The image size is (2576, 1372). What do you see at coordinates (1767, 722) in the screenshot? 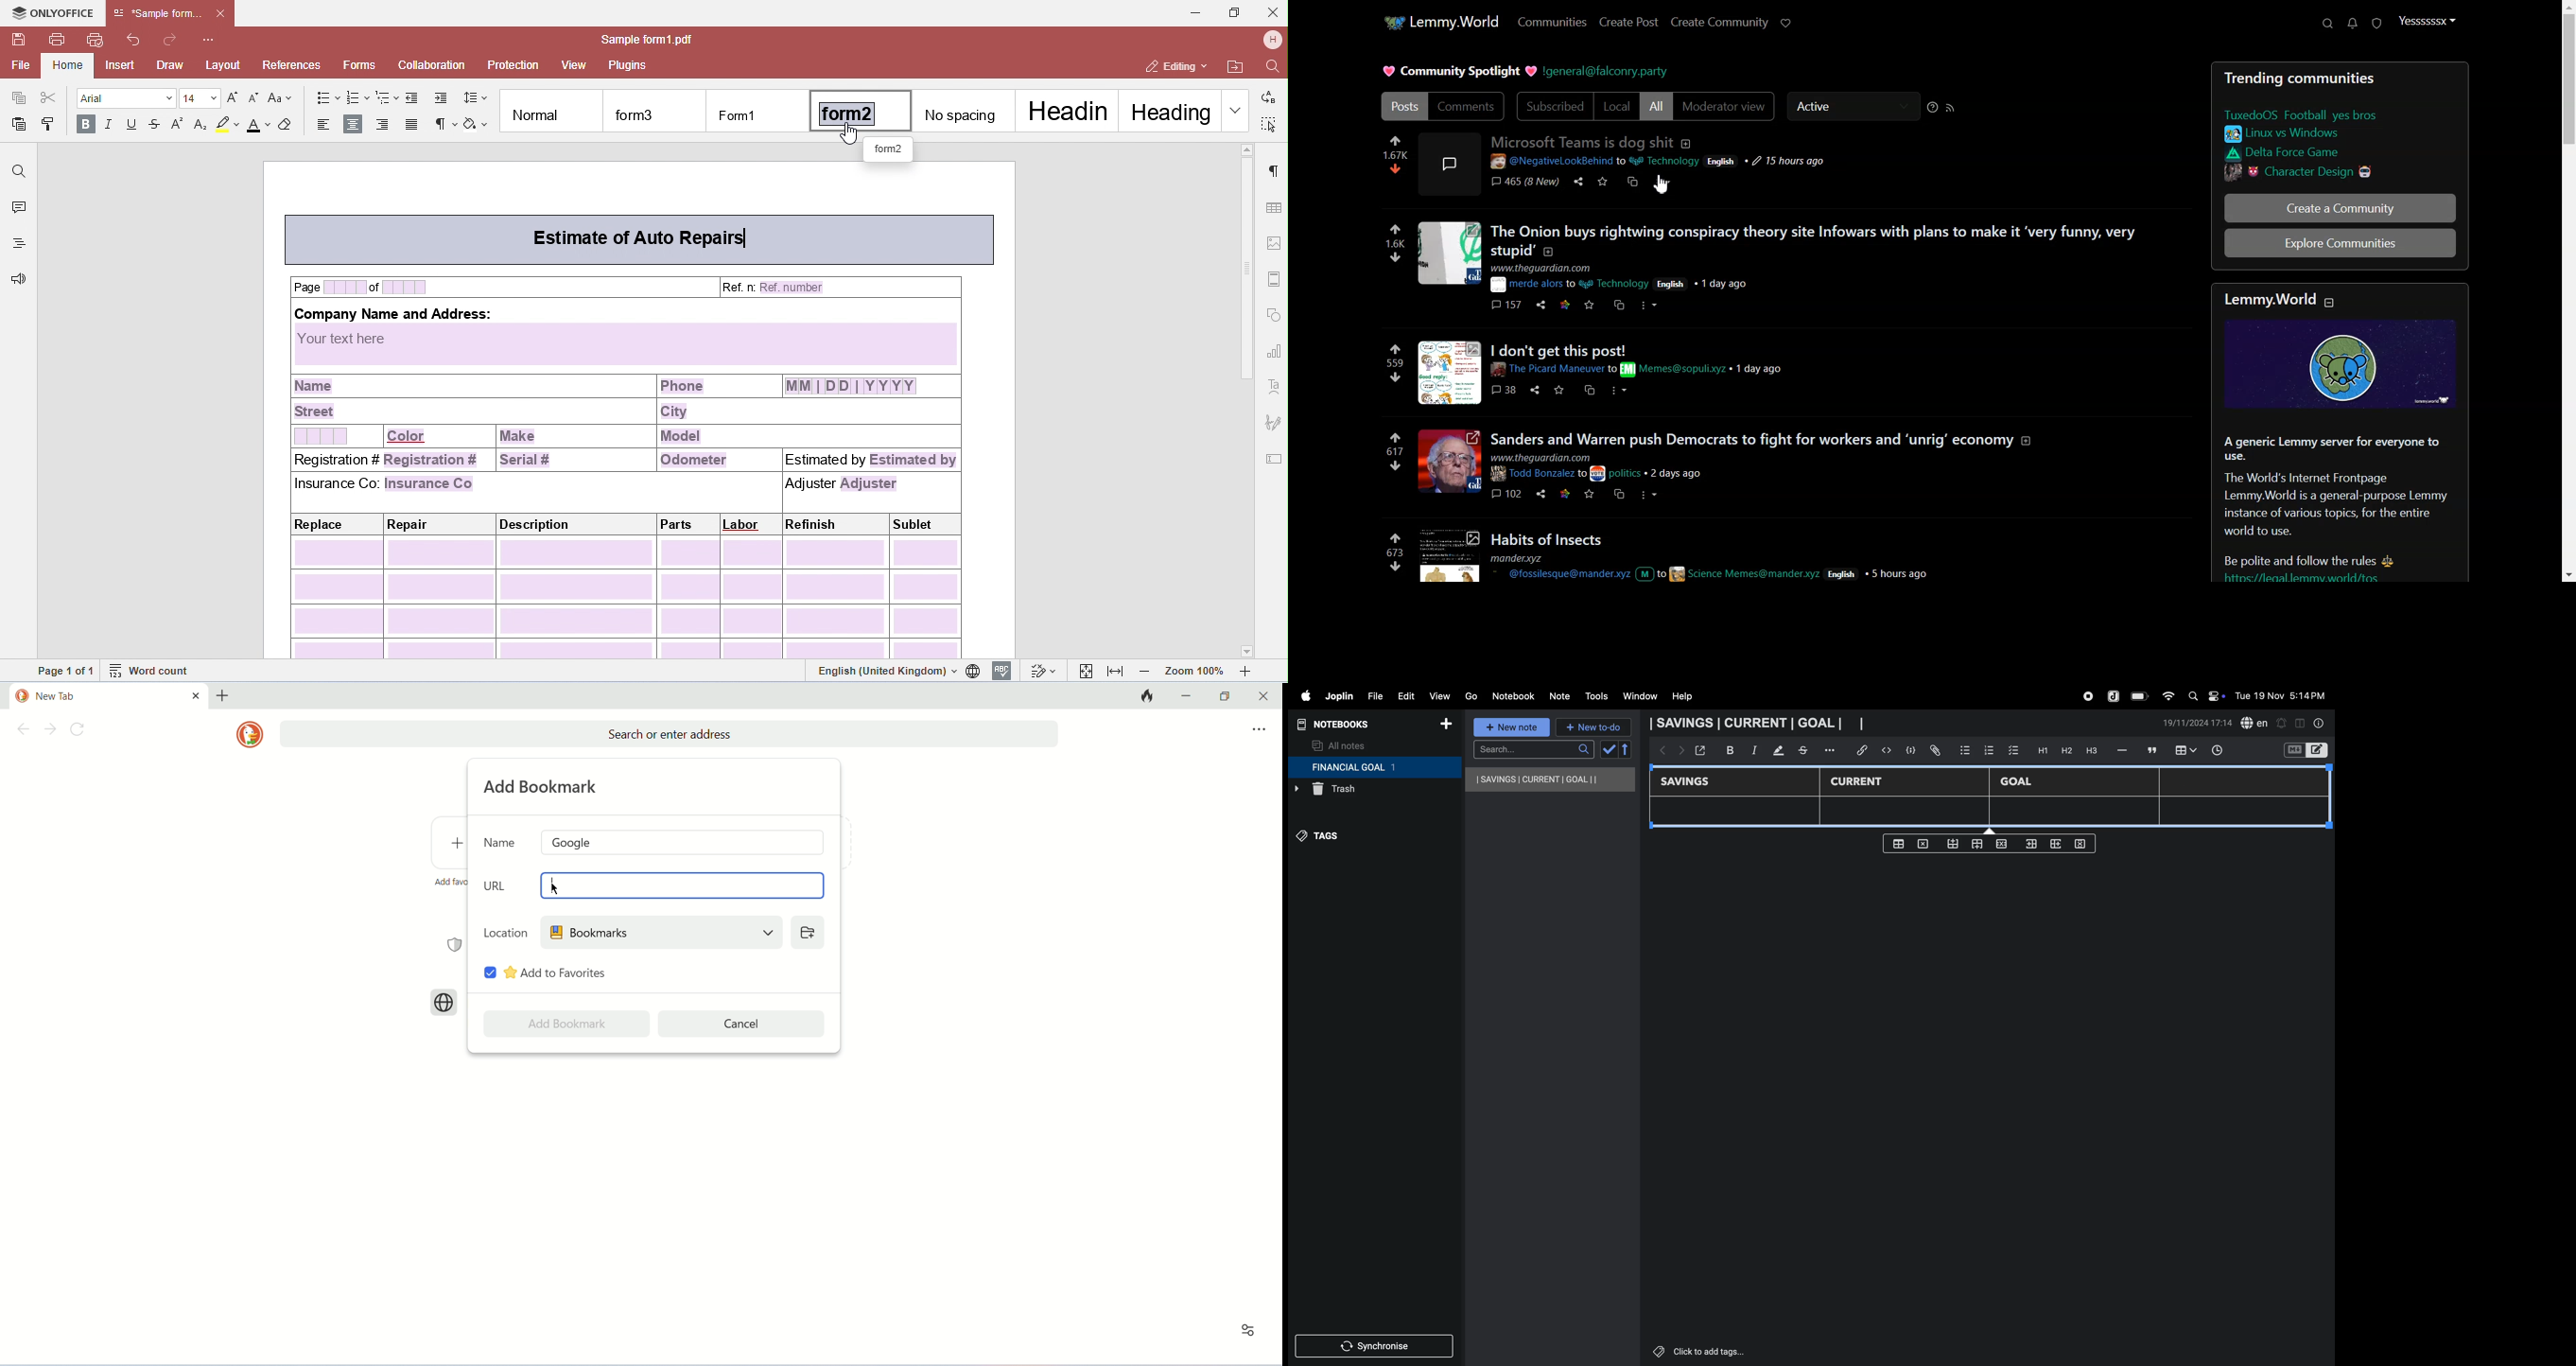
I see `savings current goal` at bounding box center [1767, 722].